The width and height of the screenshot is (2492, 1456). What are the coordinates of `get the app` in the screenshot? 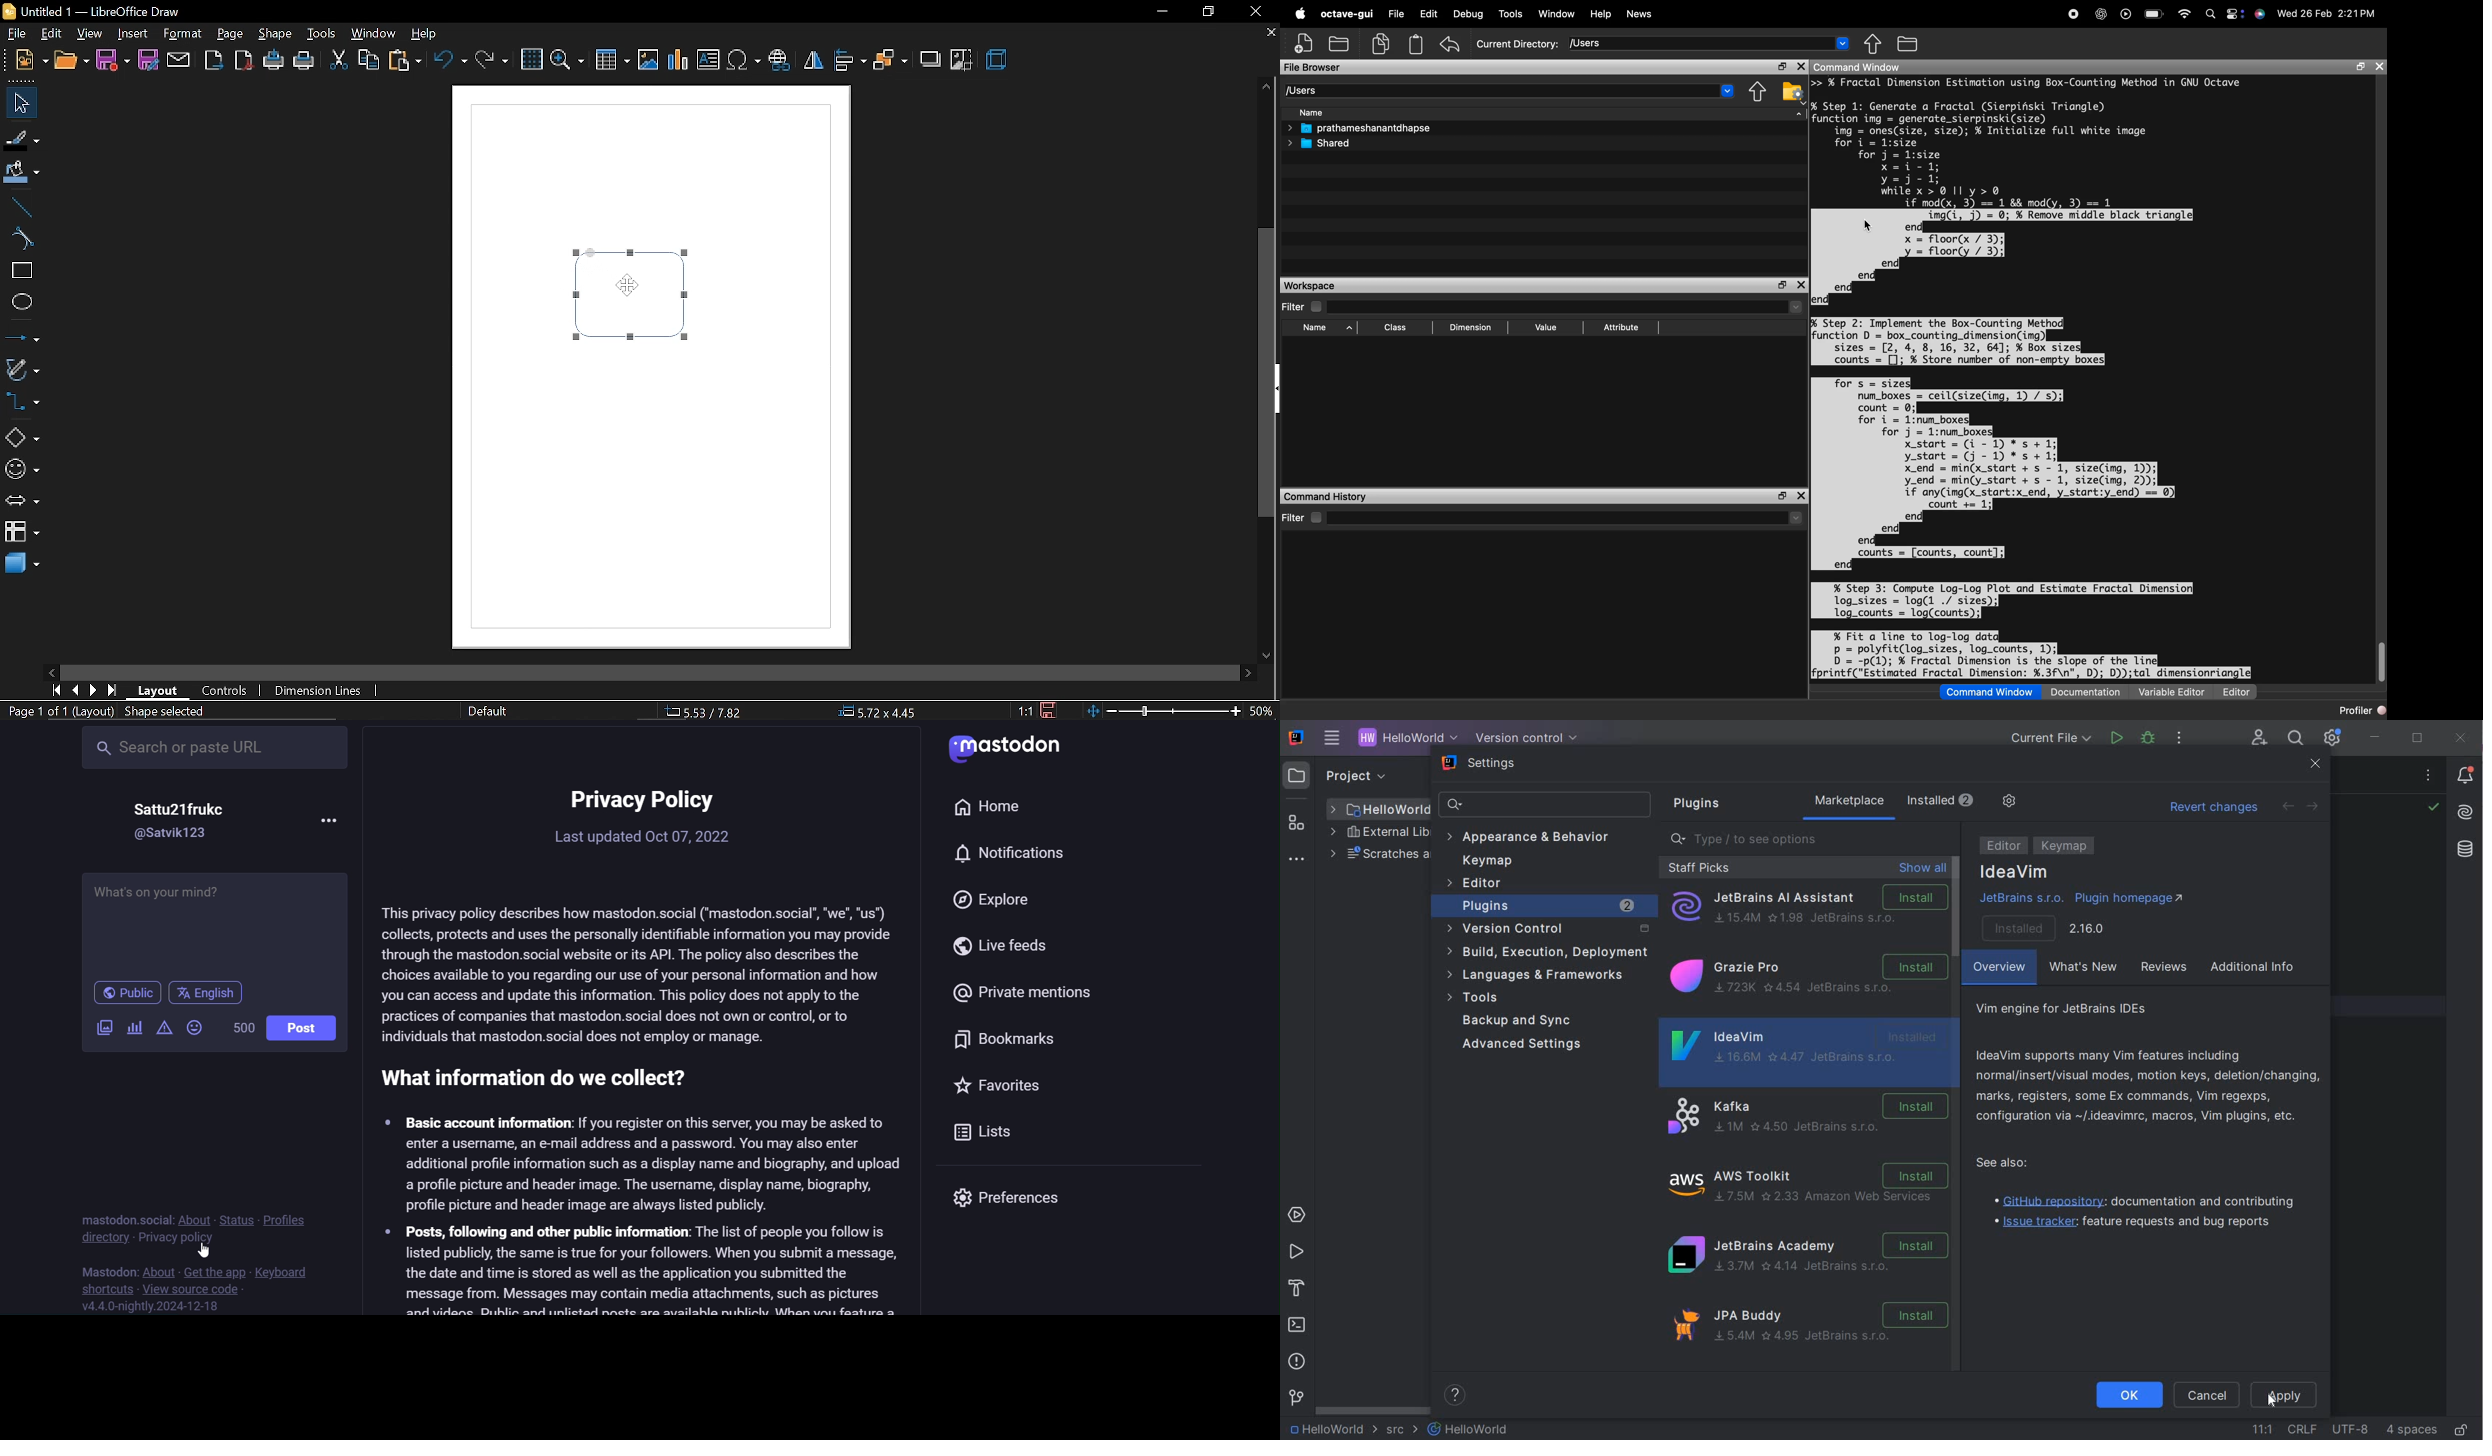 It's located at (214, 1274).